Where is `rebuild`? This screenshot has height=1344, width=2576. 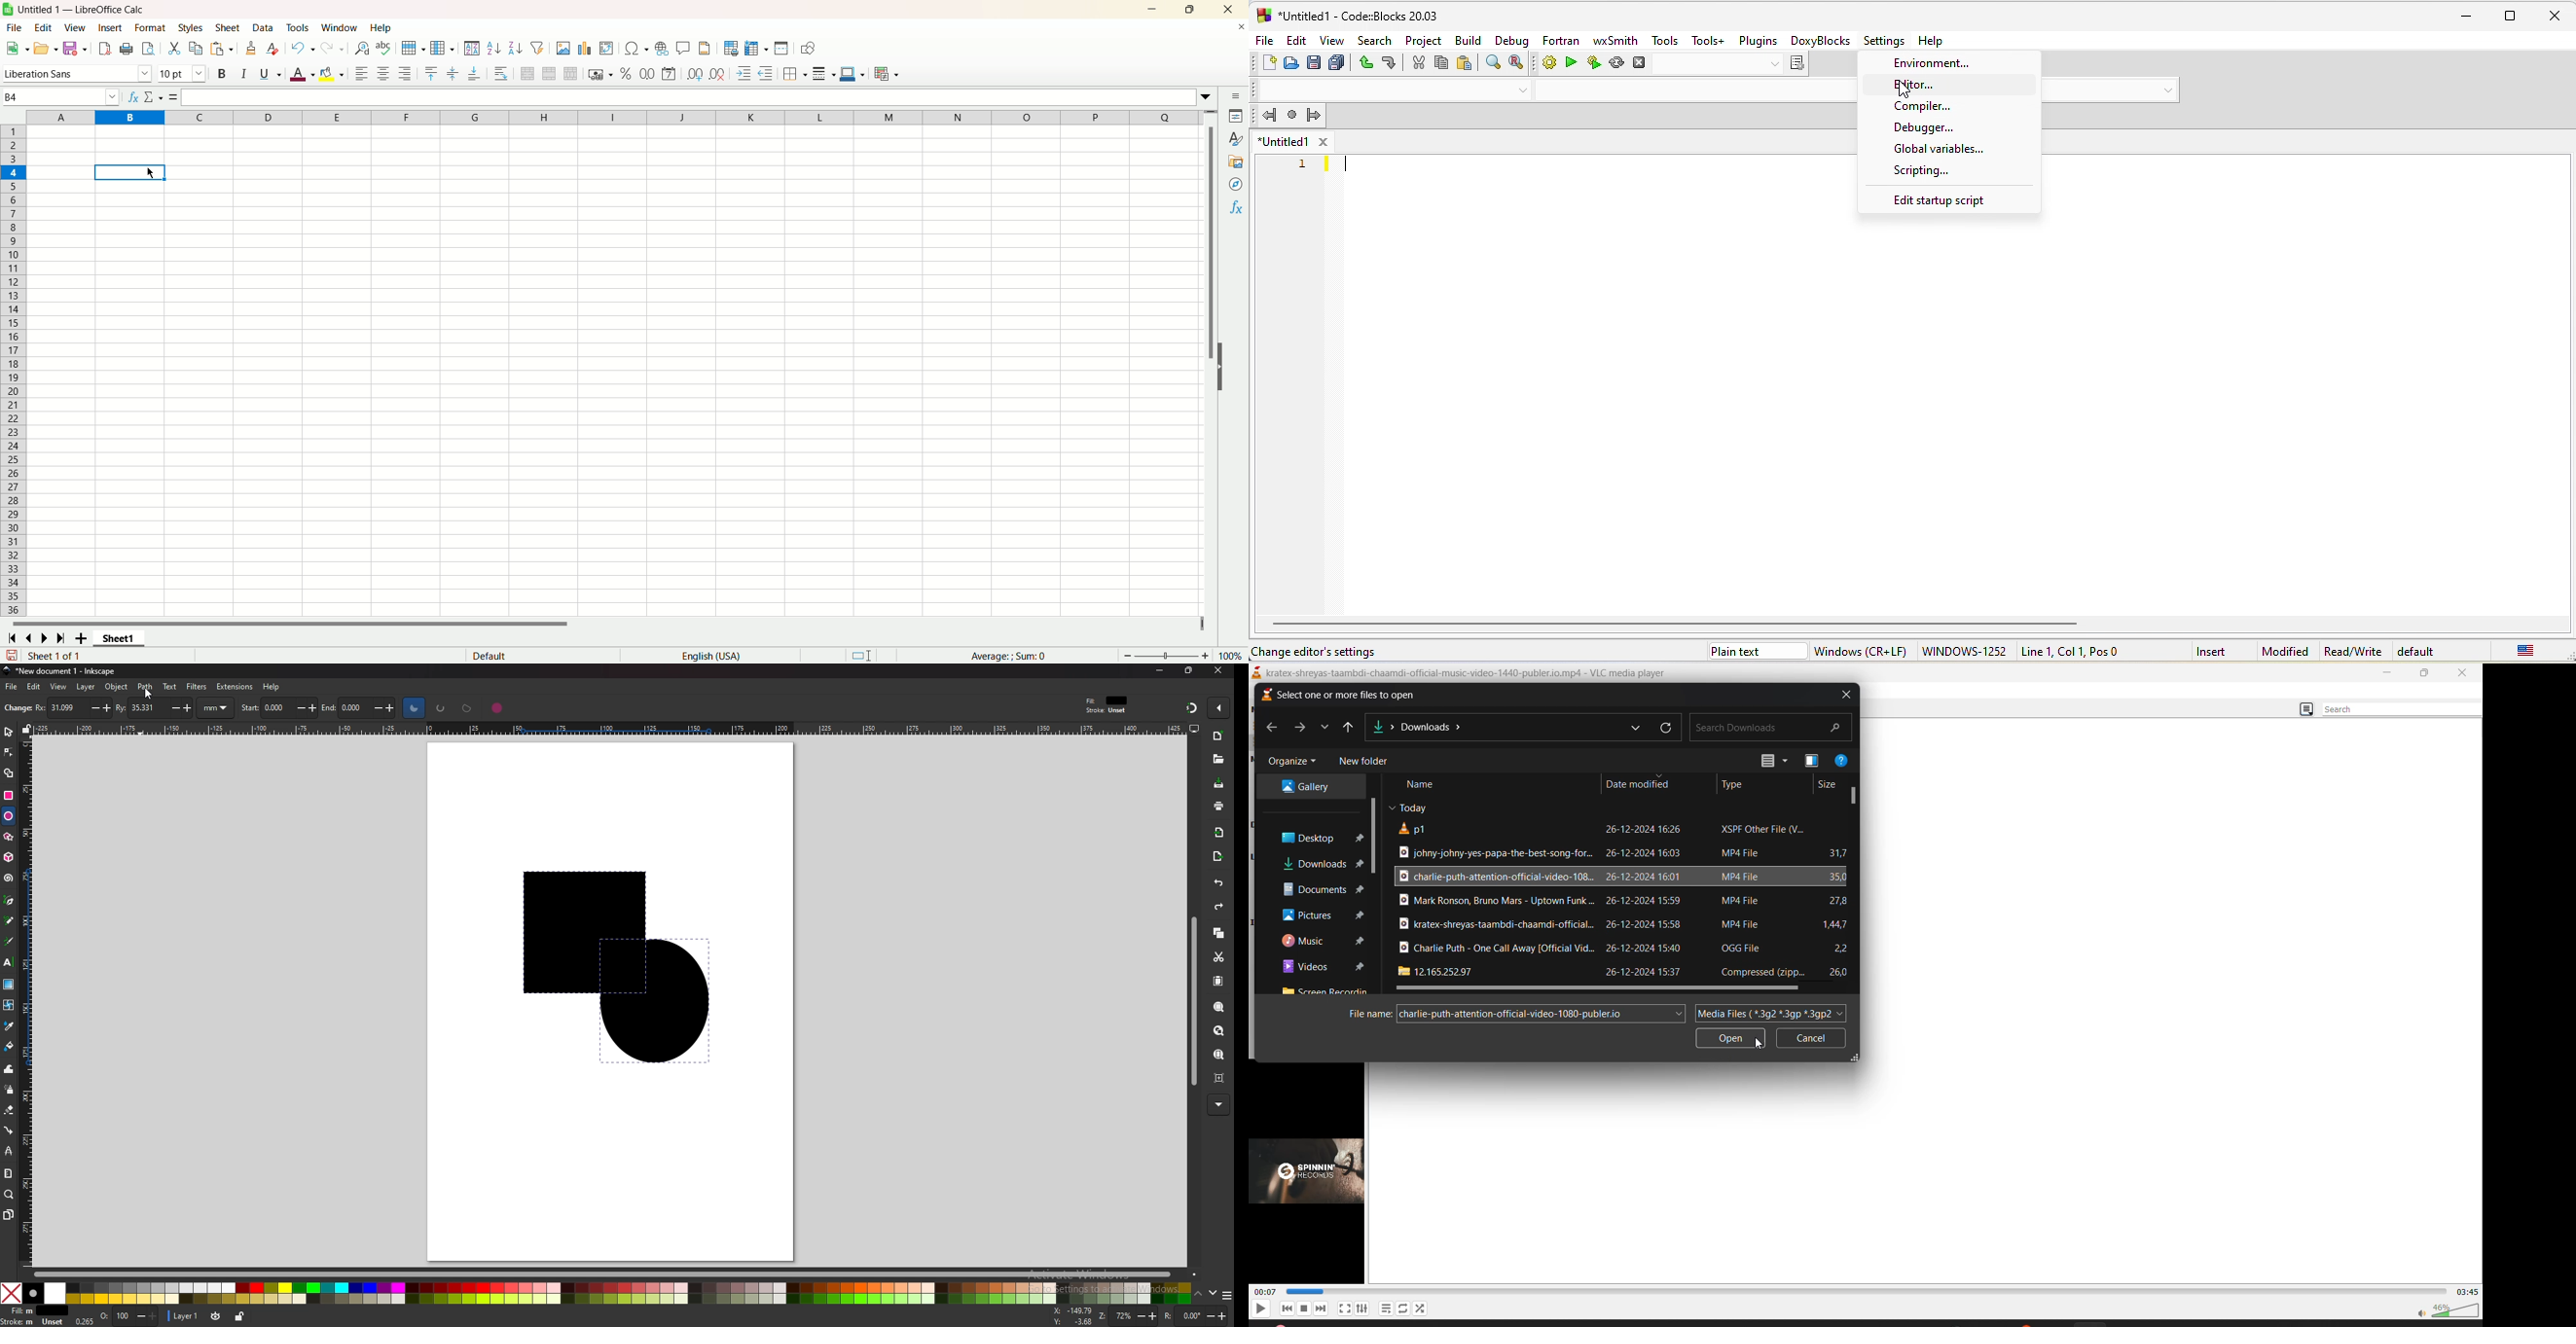
rebuild is located at coordinates (1616, 62).